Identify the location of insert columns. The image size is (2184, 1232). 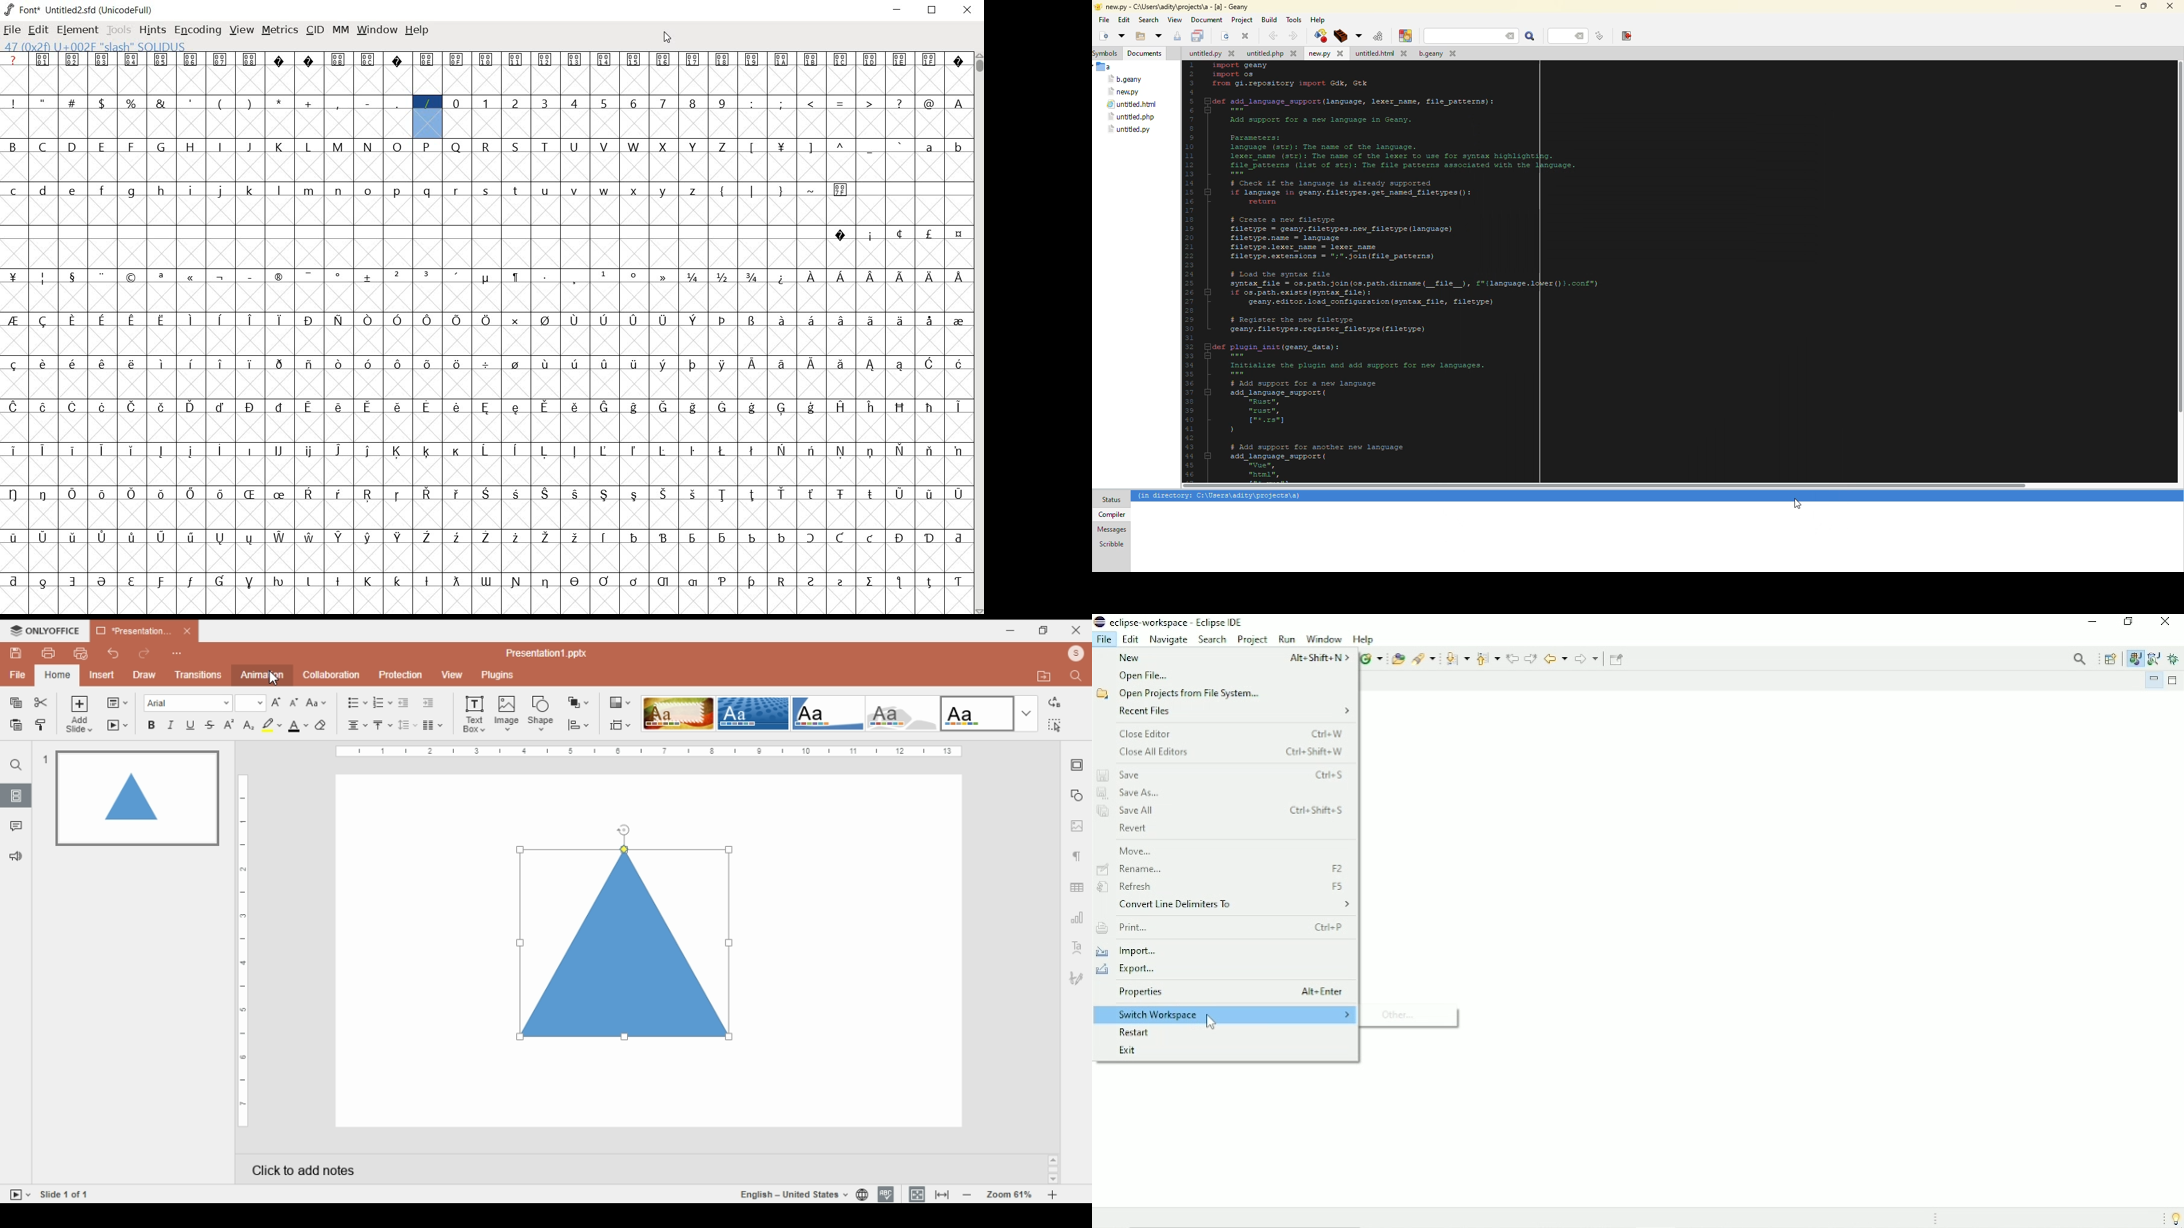
(433, 725).